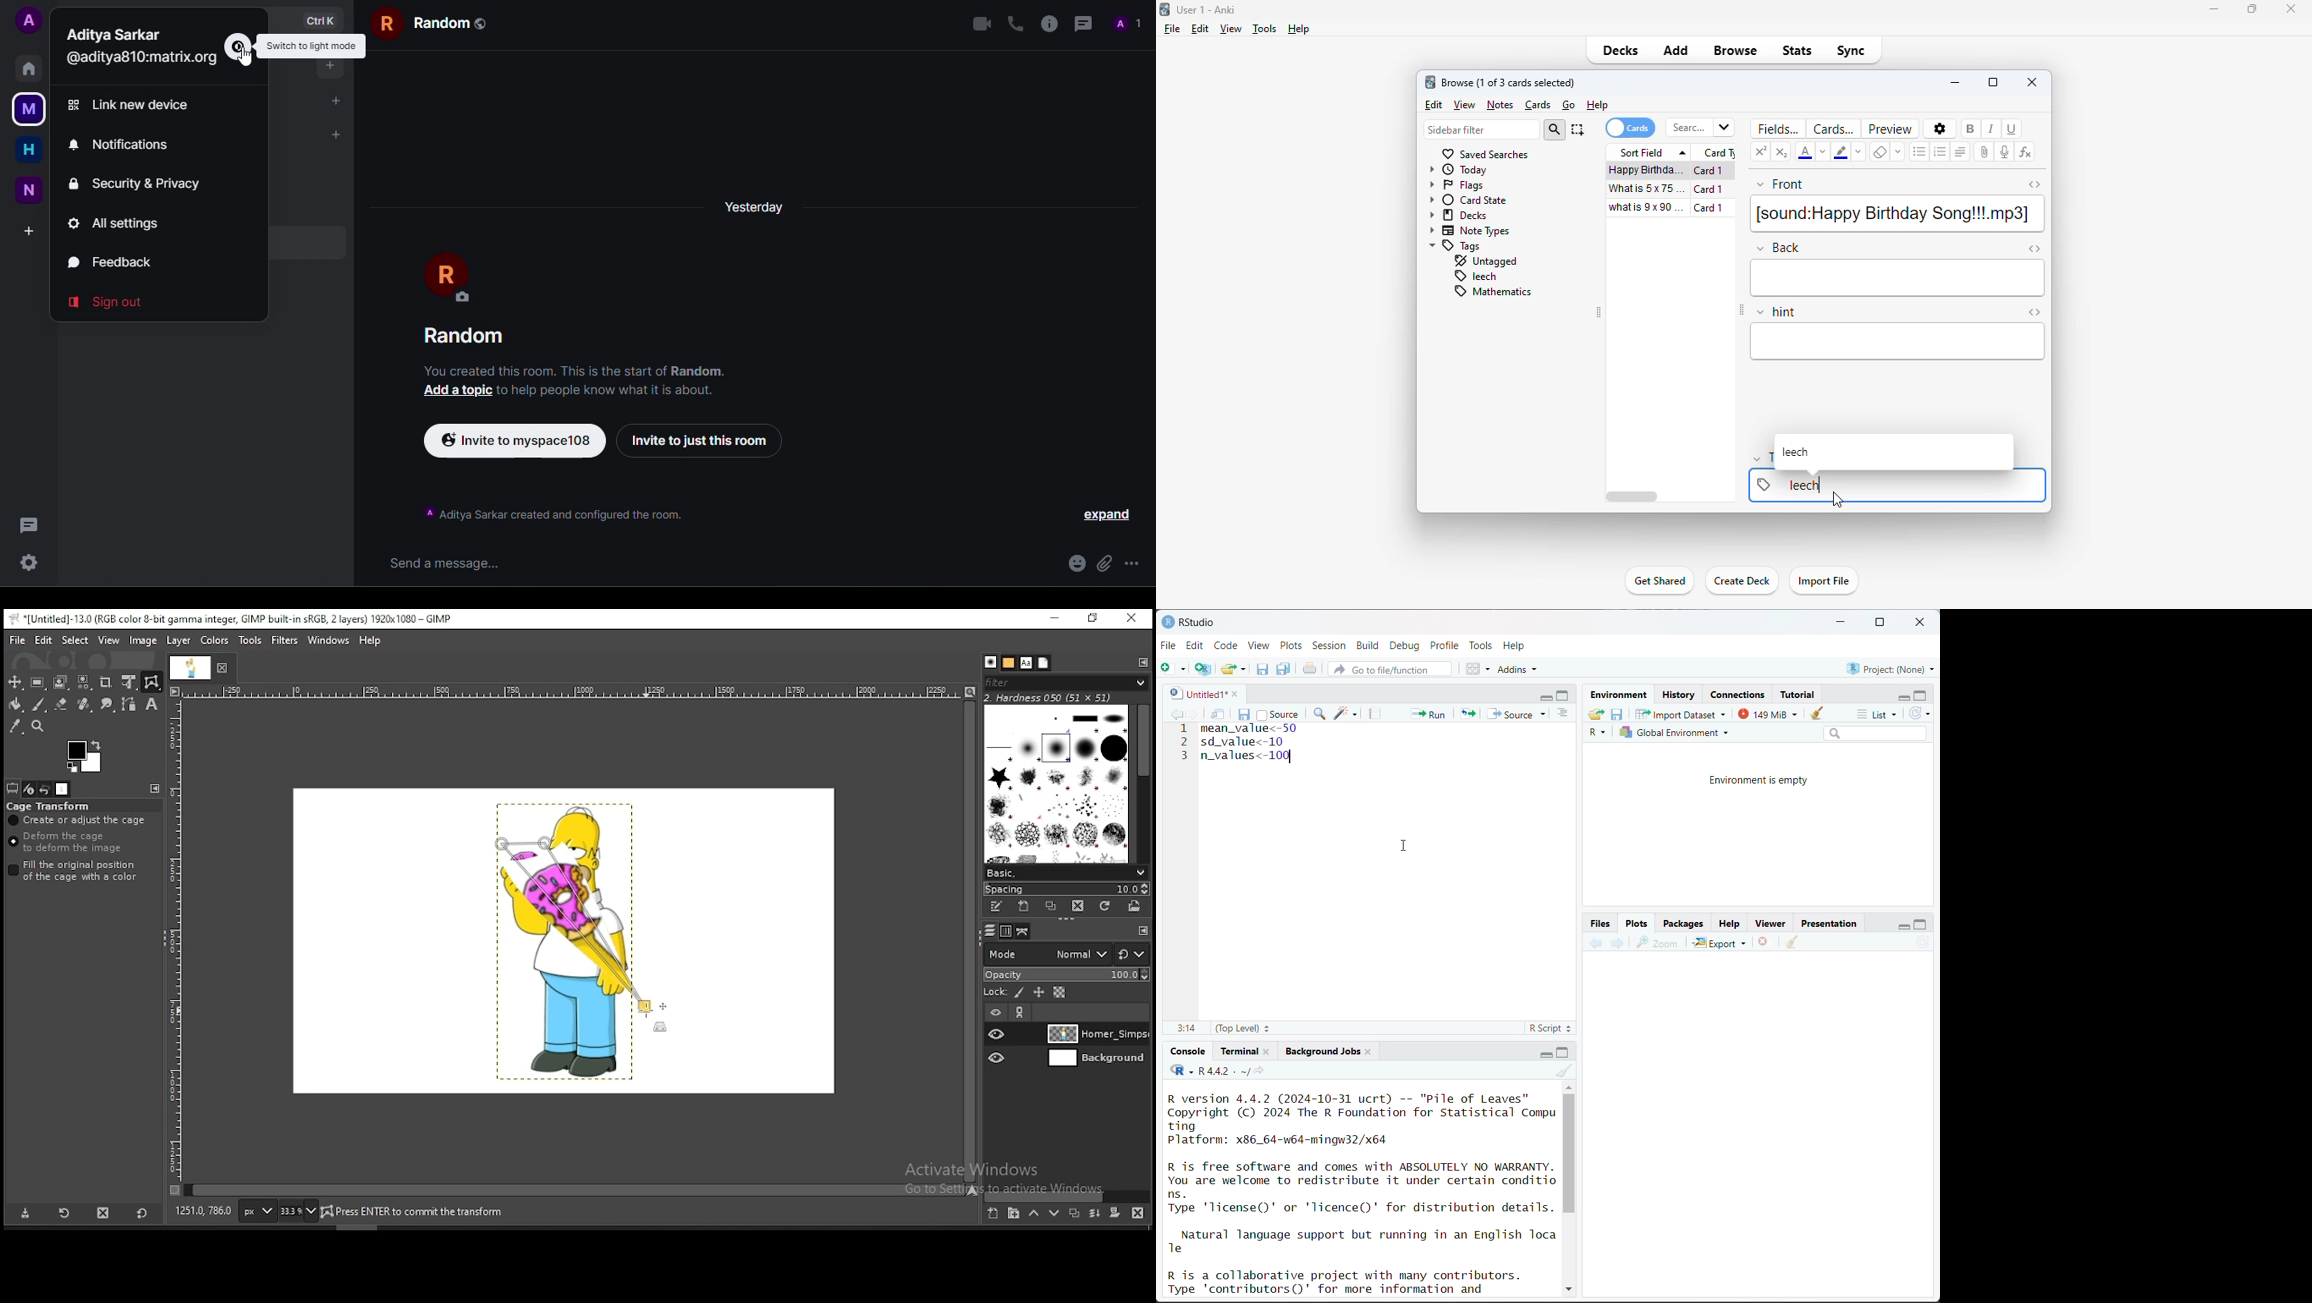 This screenshot has height=1316, width=2324. Describe the element at coordinates (1841, 151) in the screenshot. I see `text highlighting color` at that location.